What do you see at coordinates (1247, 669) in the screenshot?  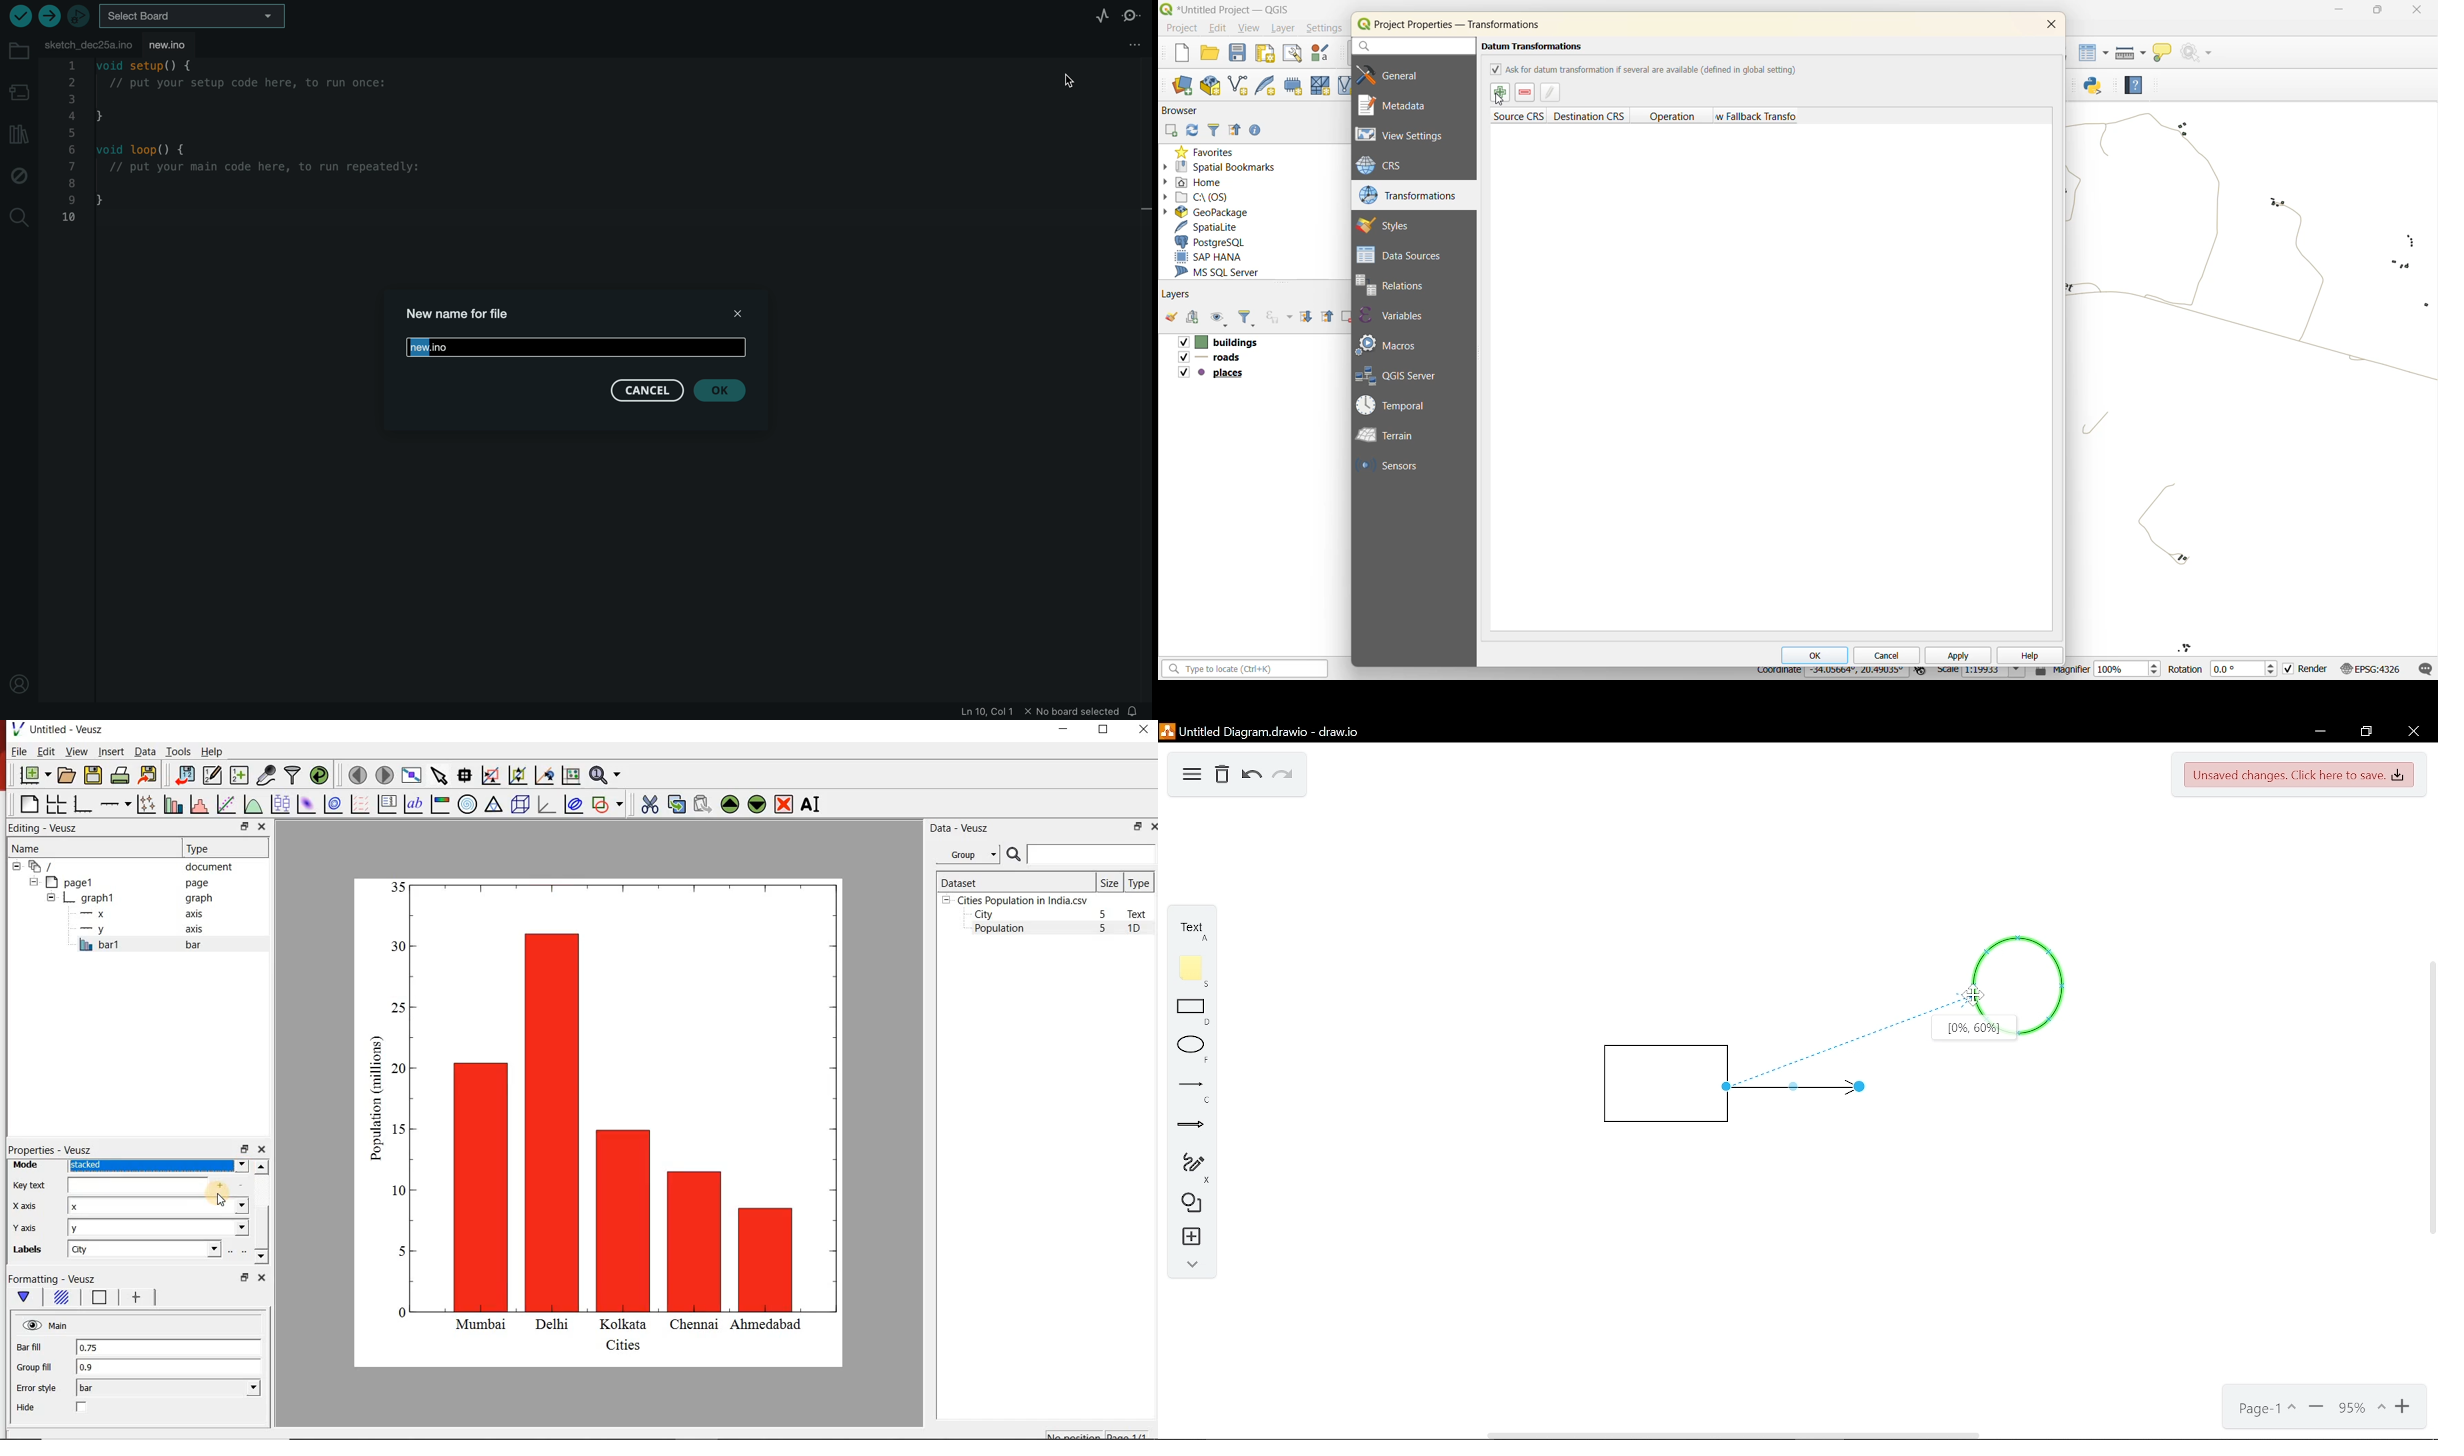 I see `search bar` at bounding box center [1247, 669].